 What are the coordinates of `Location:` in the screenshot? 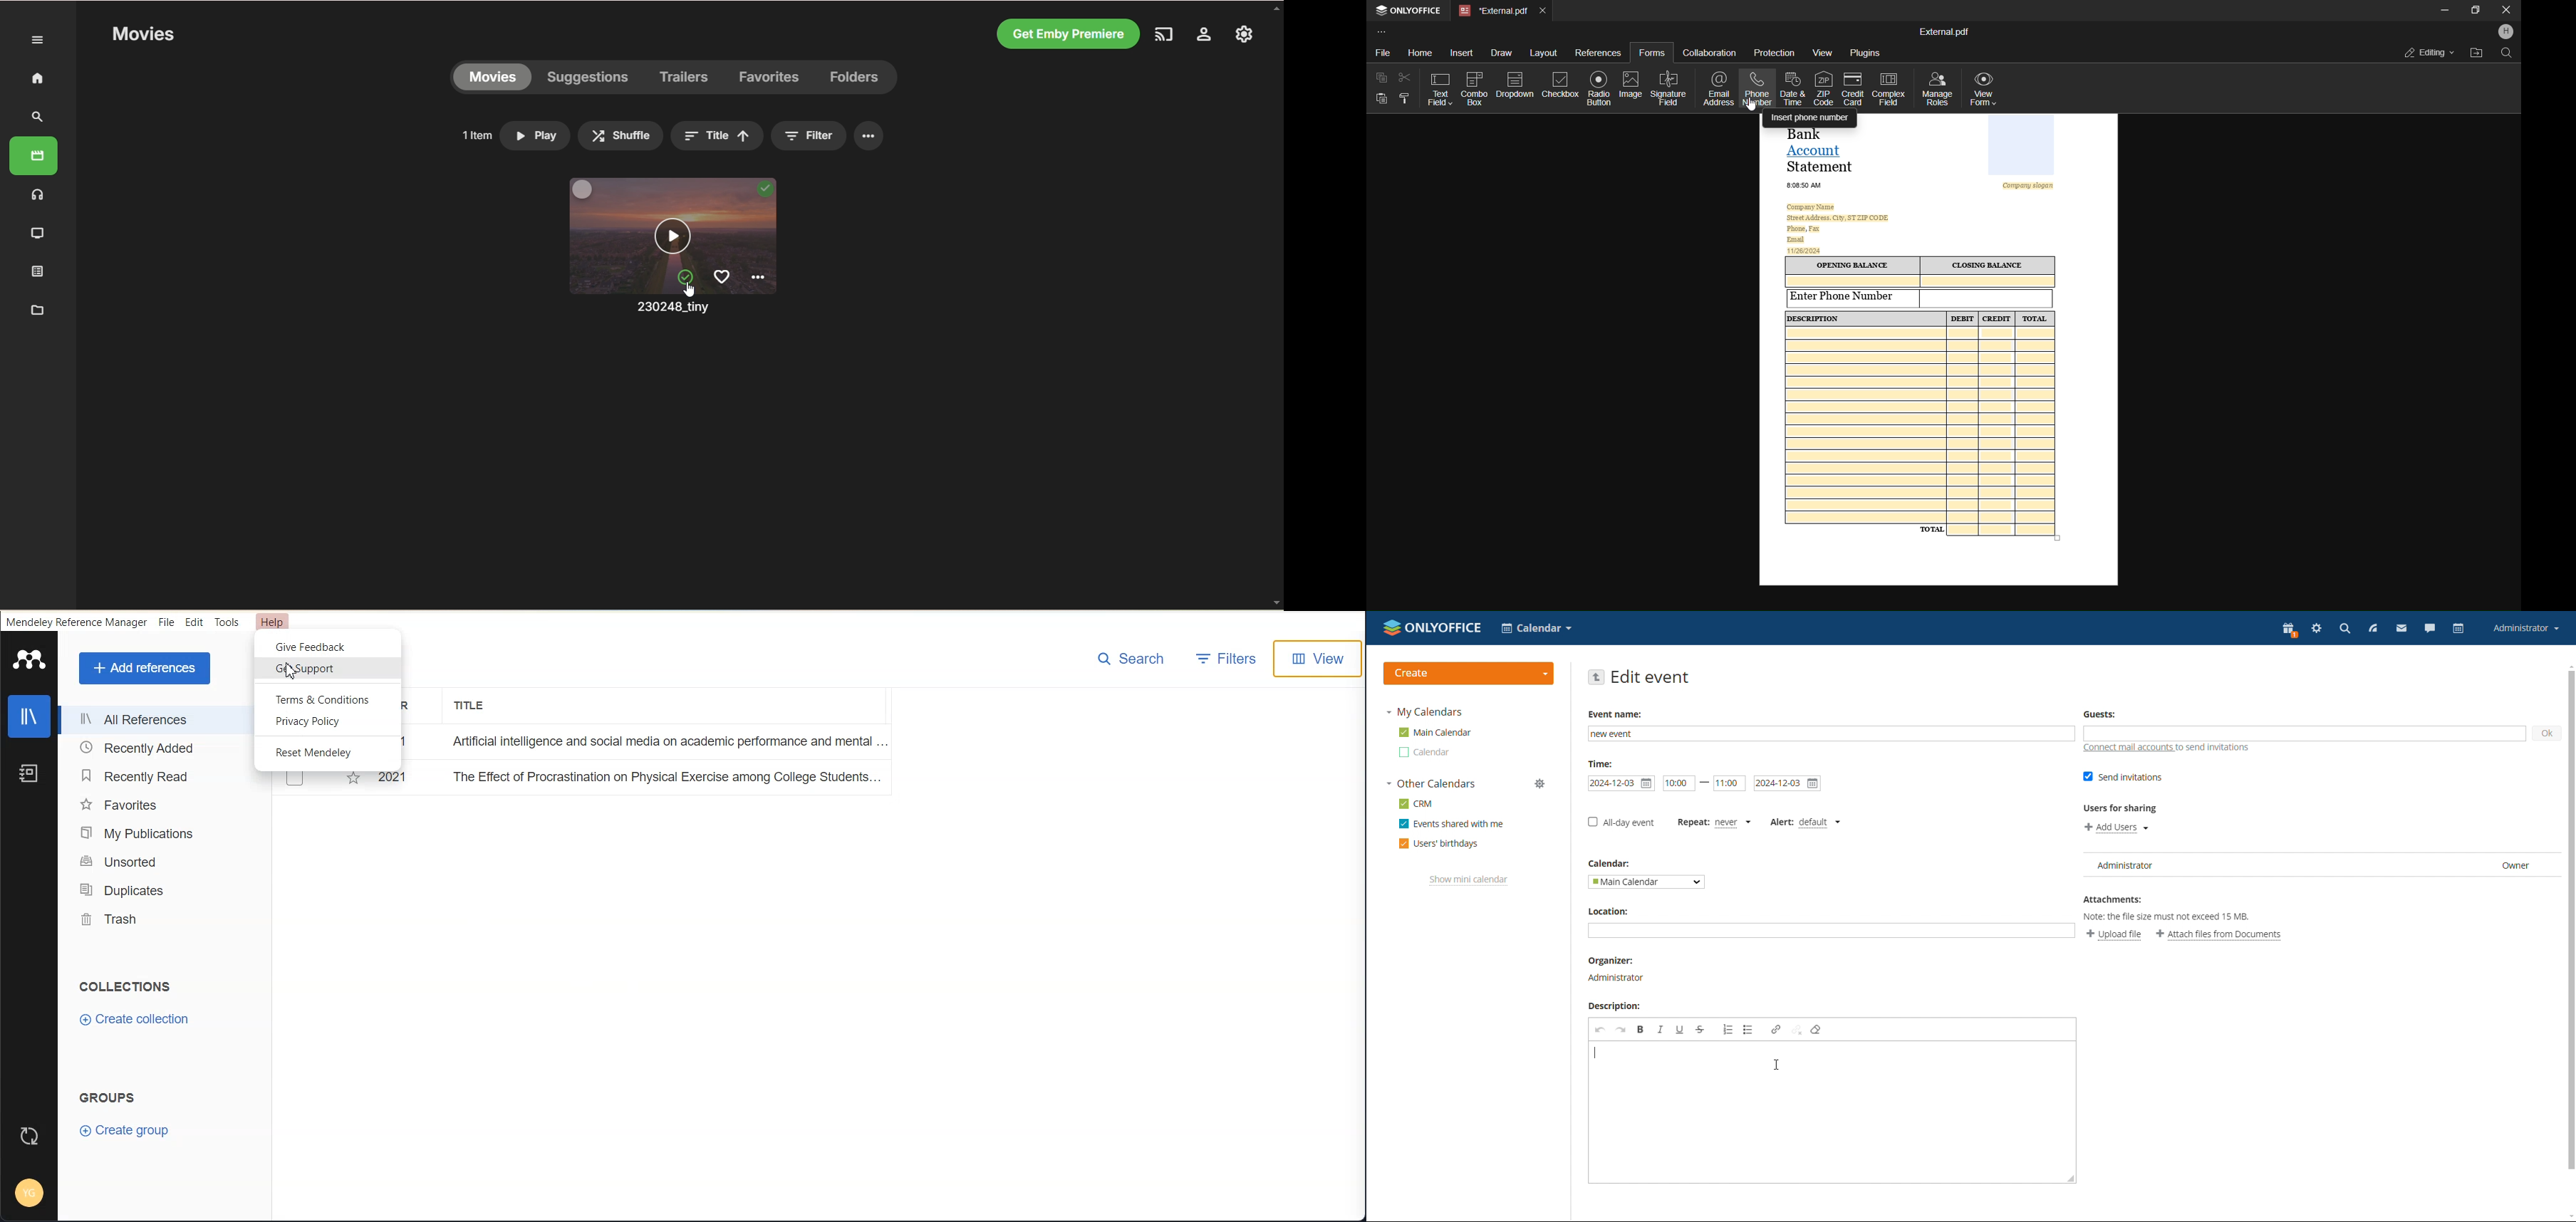 It's located at (1612, 912).